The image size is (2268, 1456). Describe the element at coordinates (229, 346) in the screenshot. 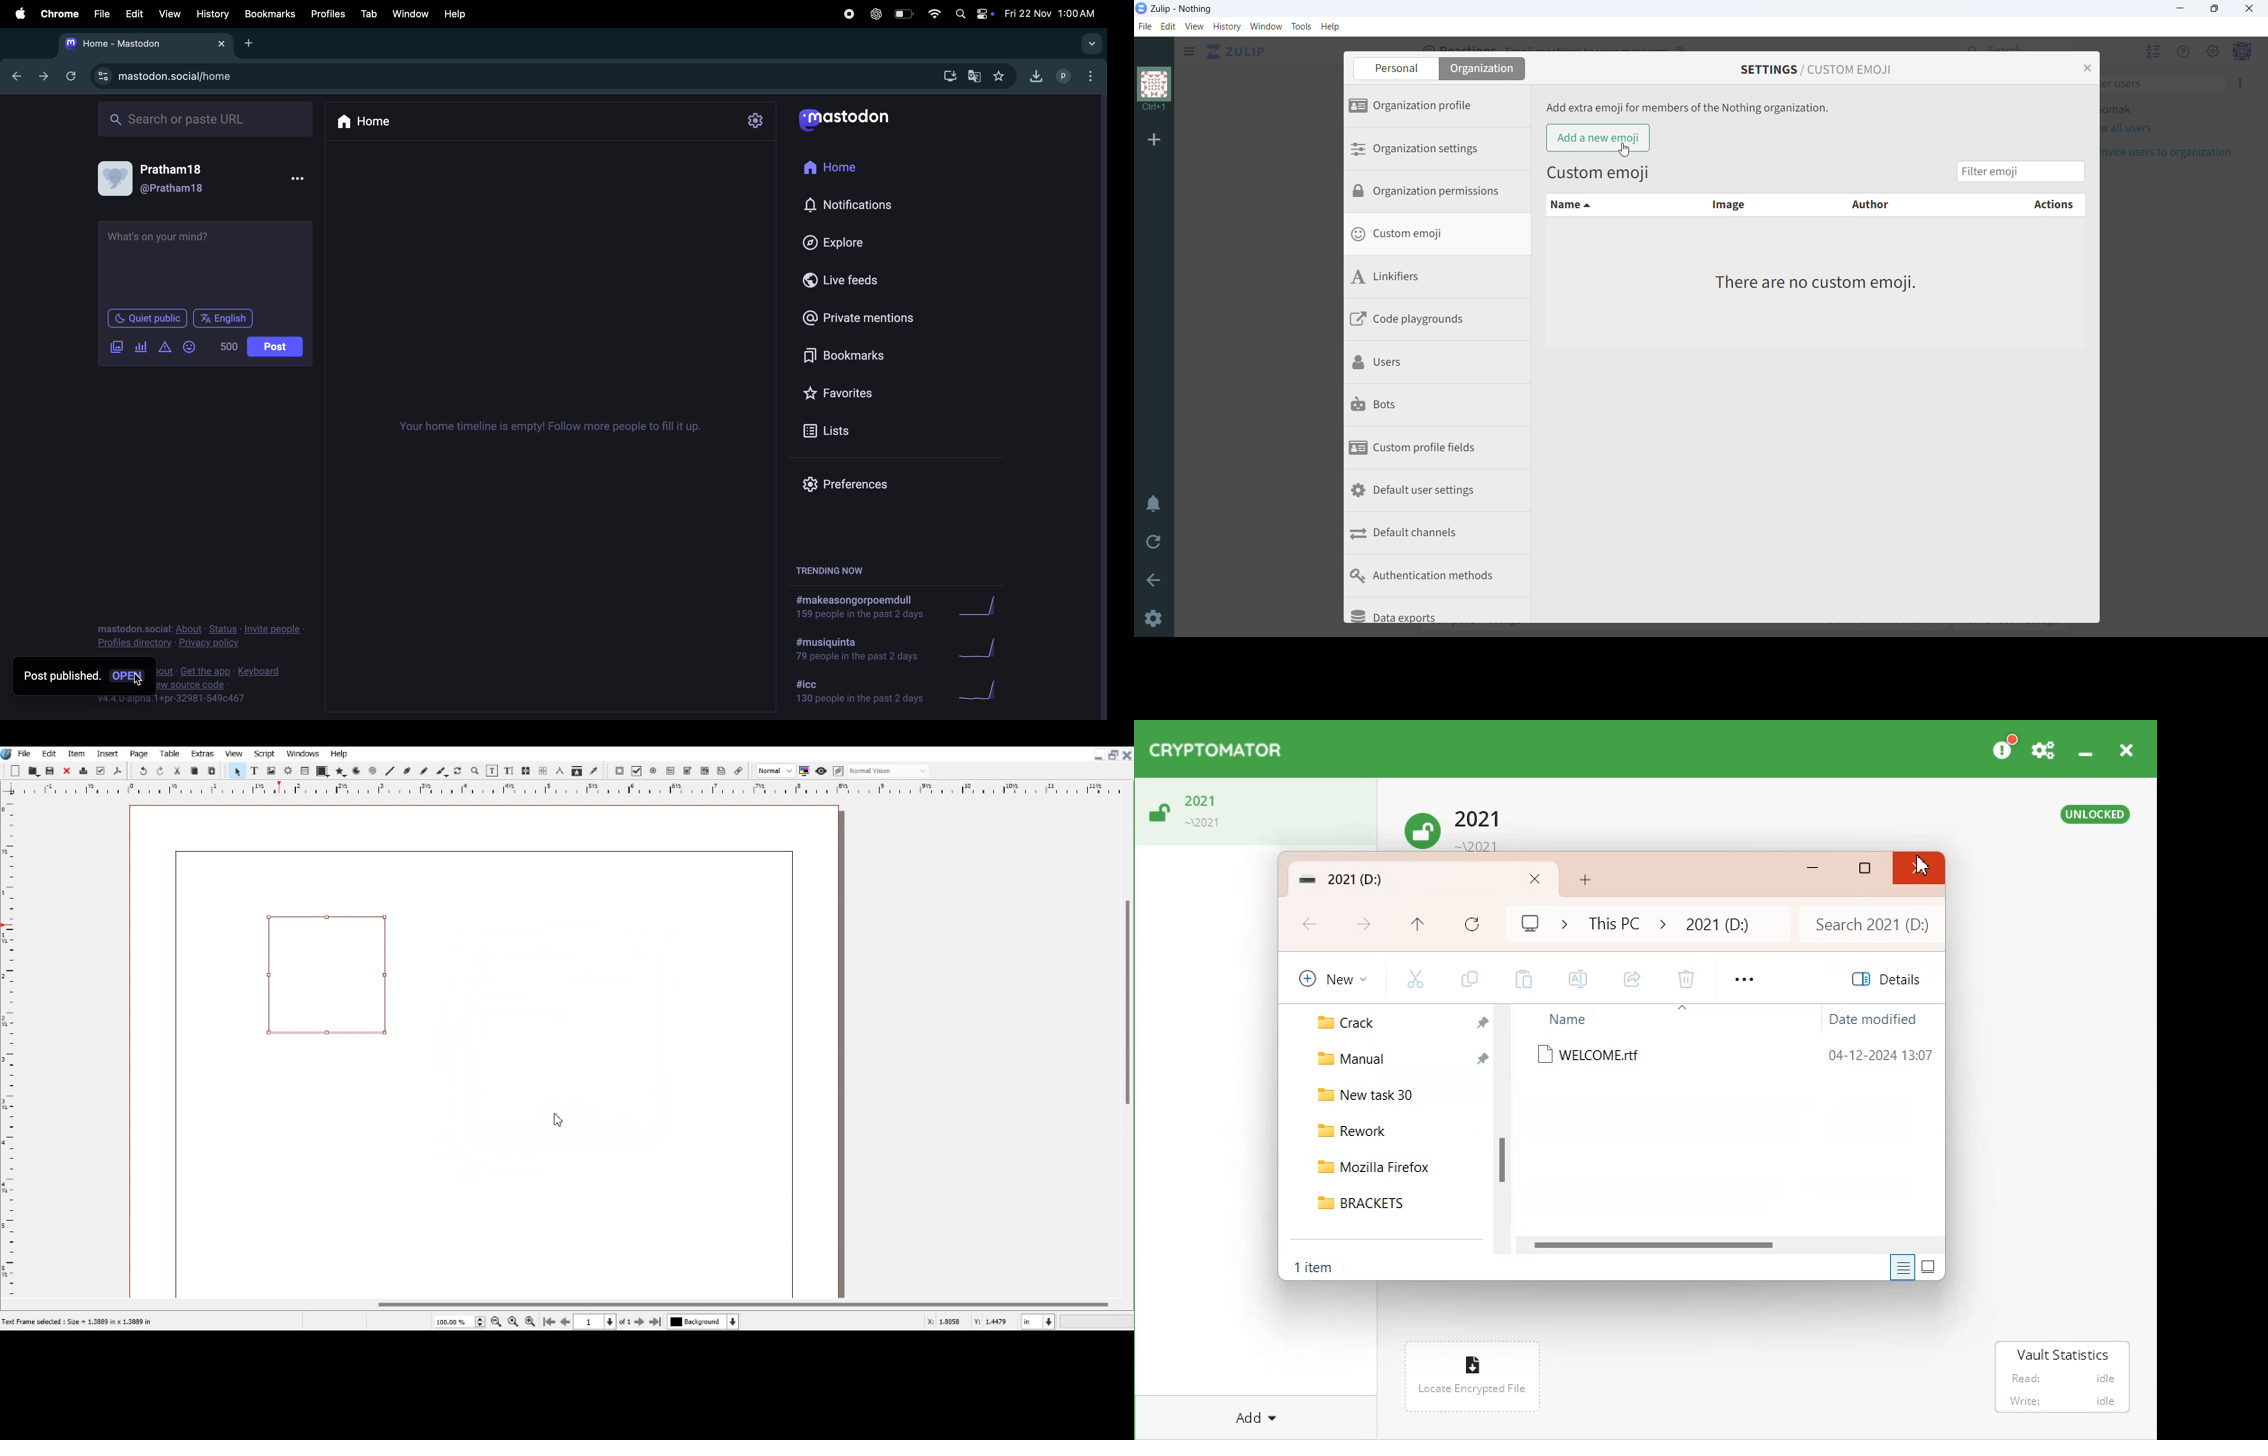

I see `words` at that location.